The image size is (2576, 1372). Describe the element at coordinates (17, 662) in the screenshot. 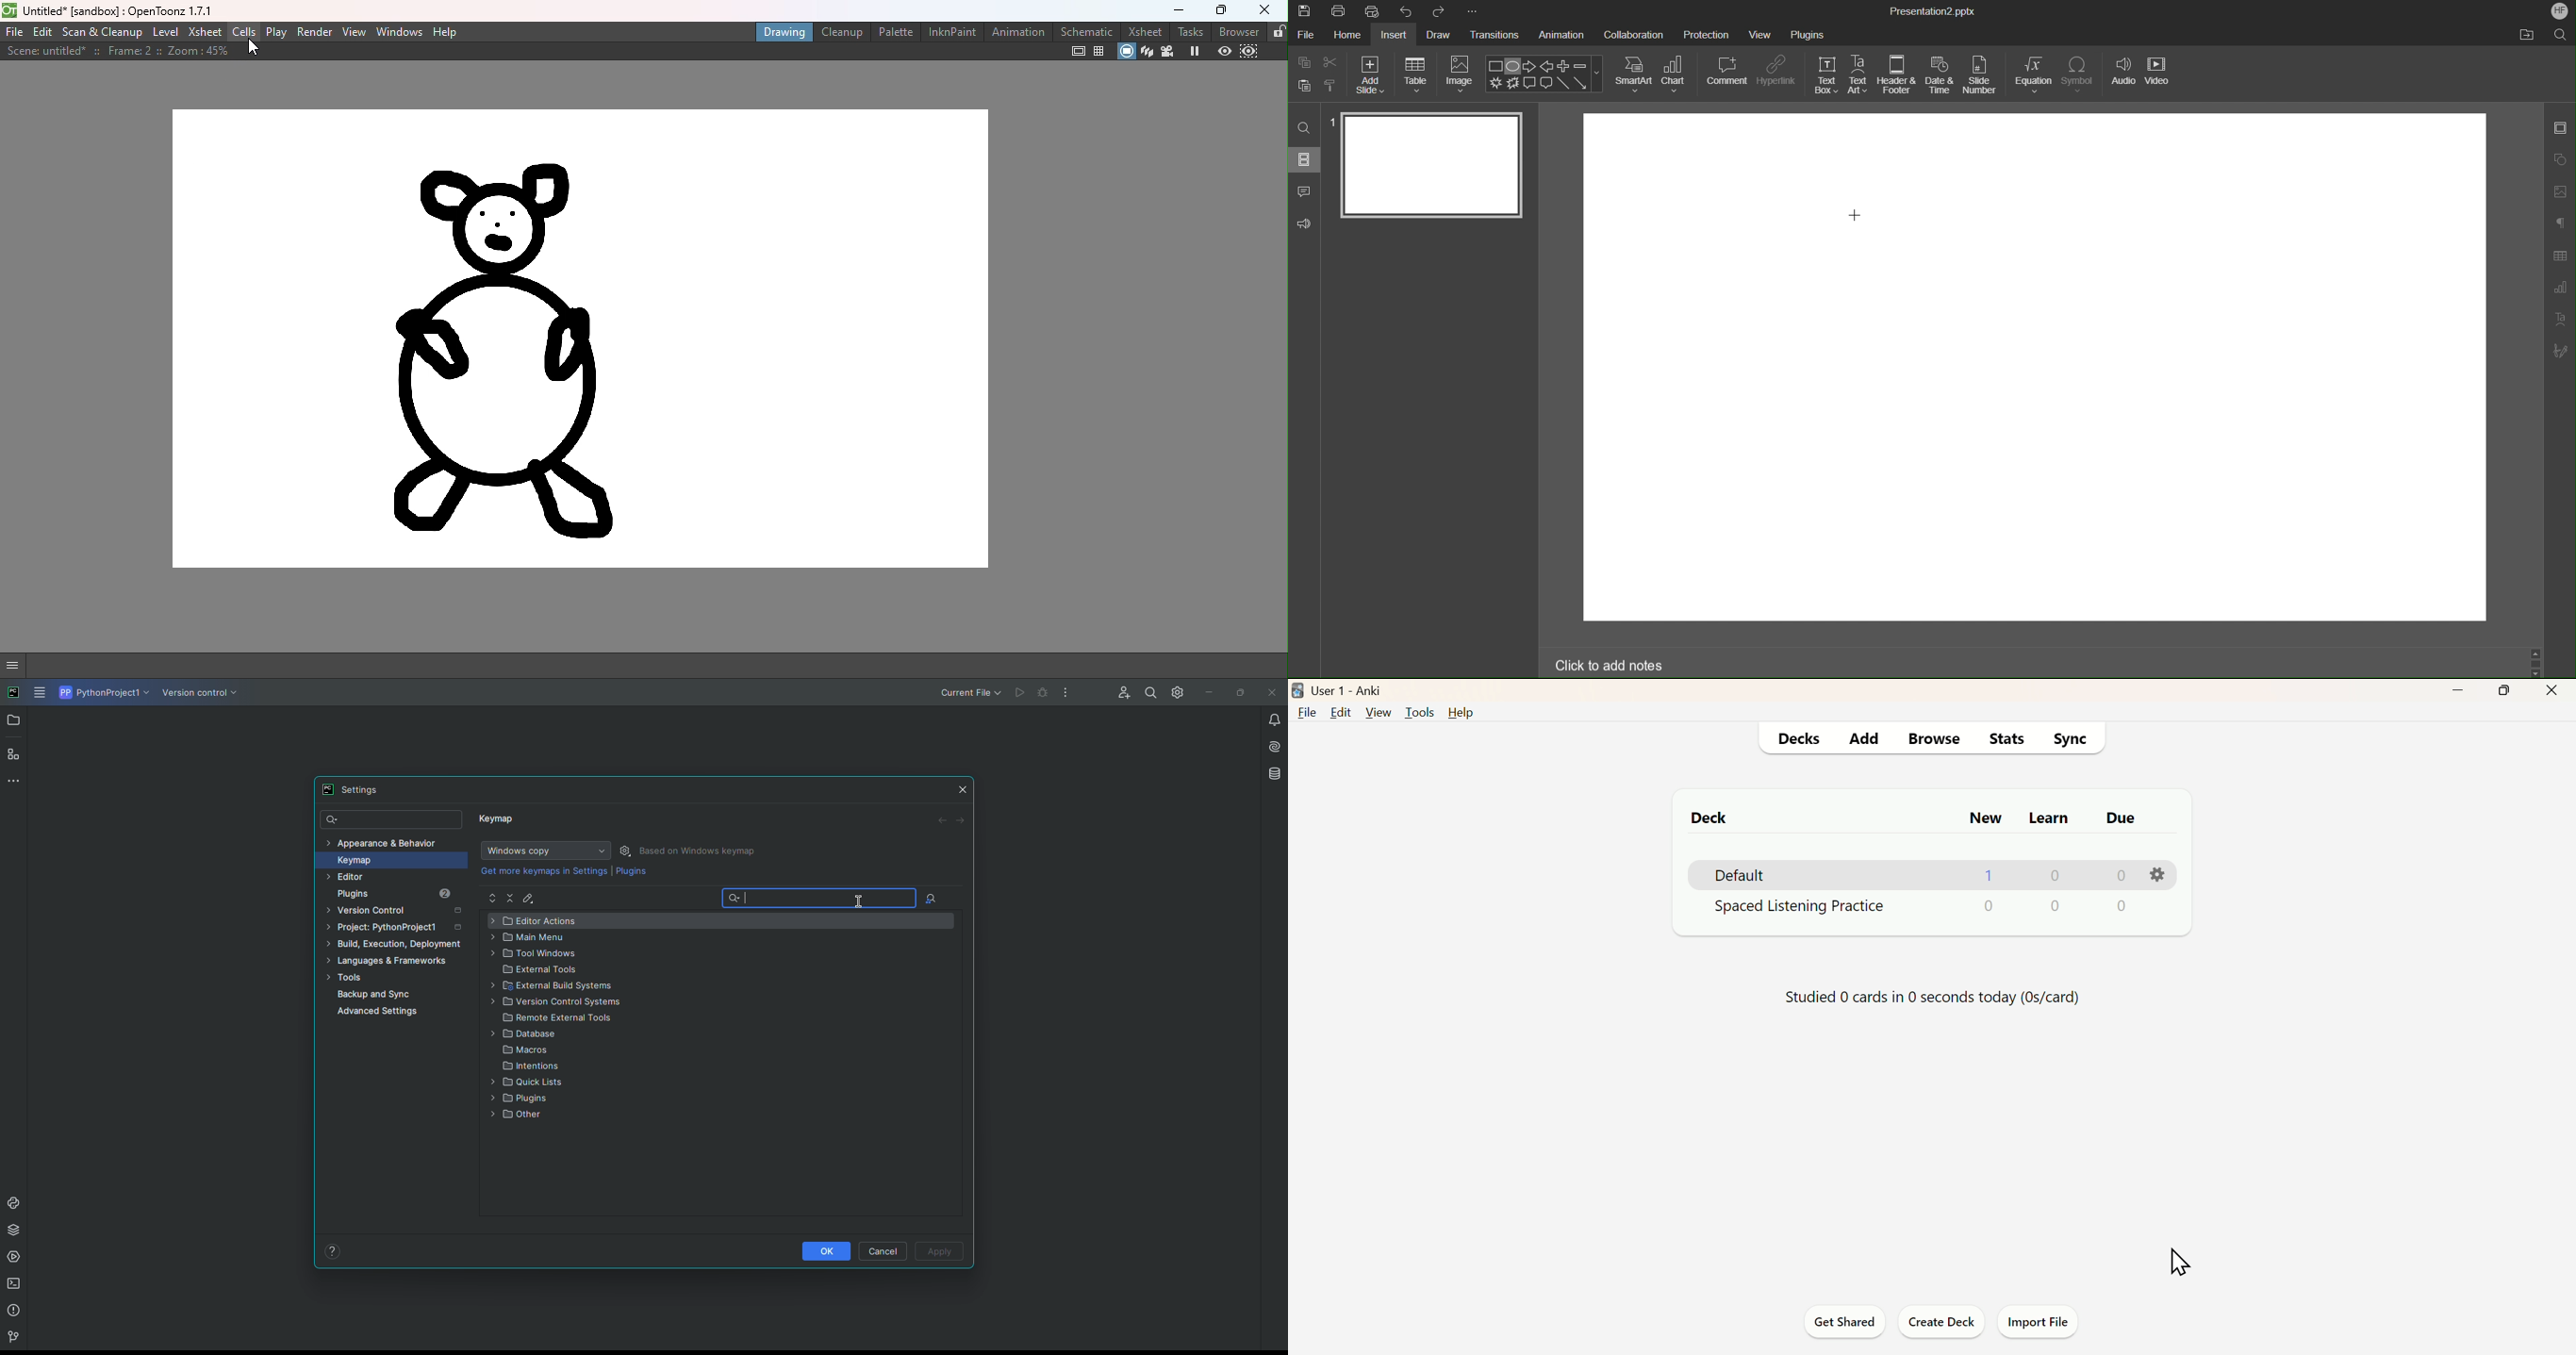

I see `GUI Show/Hide` at that location.